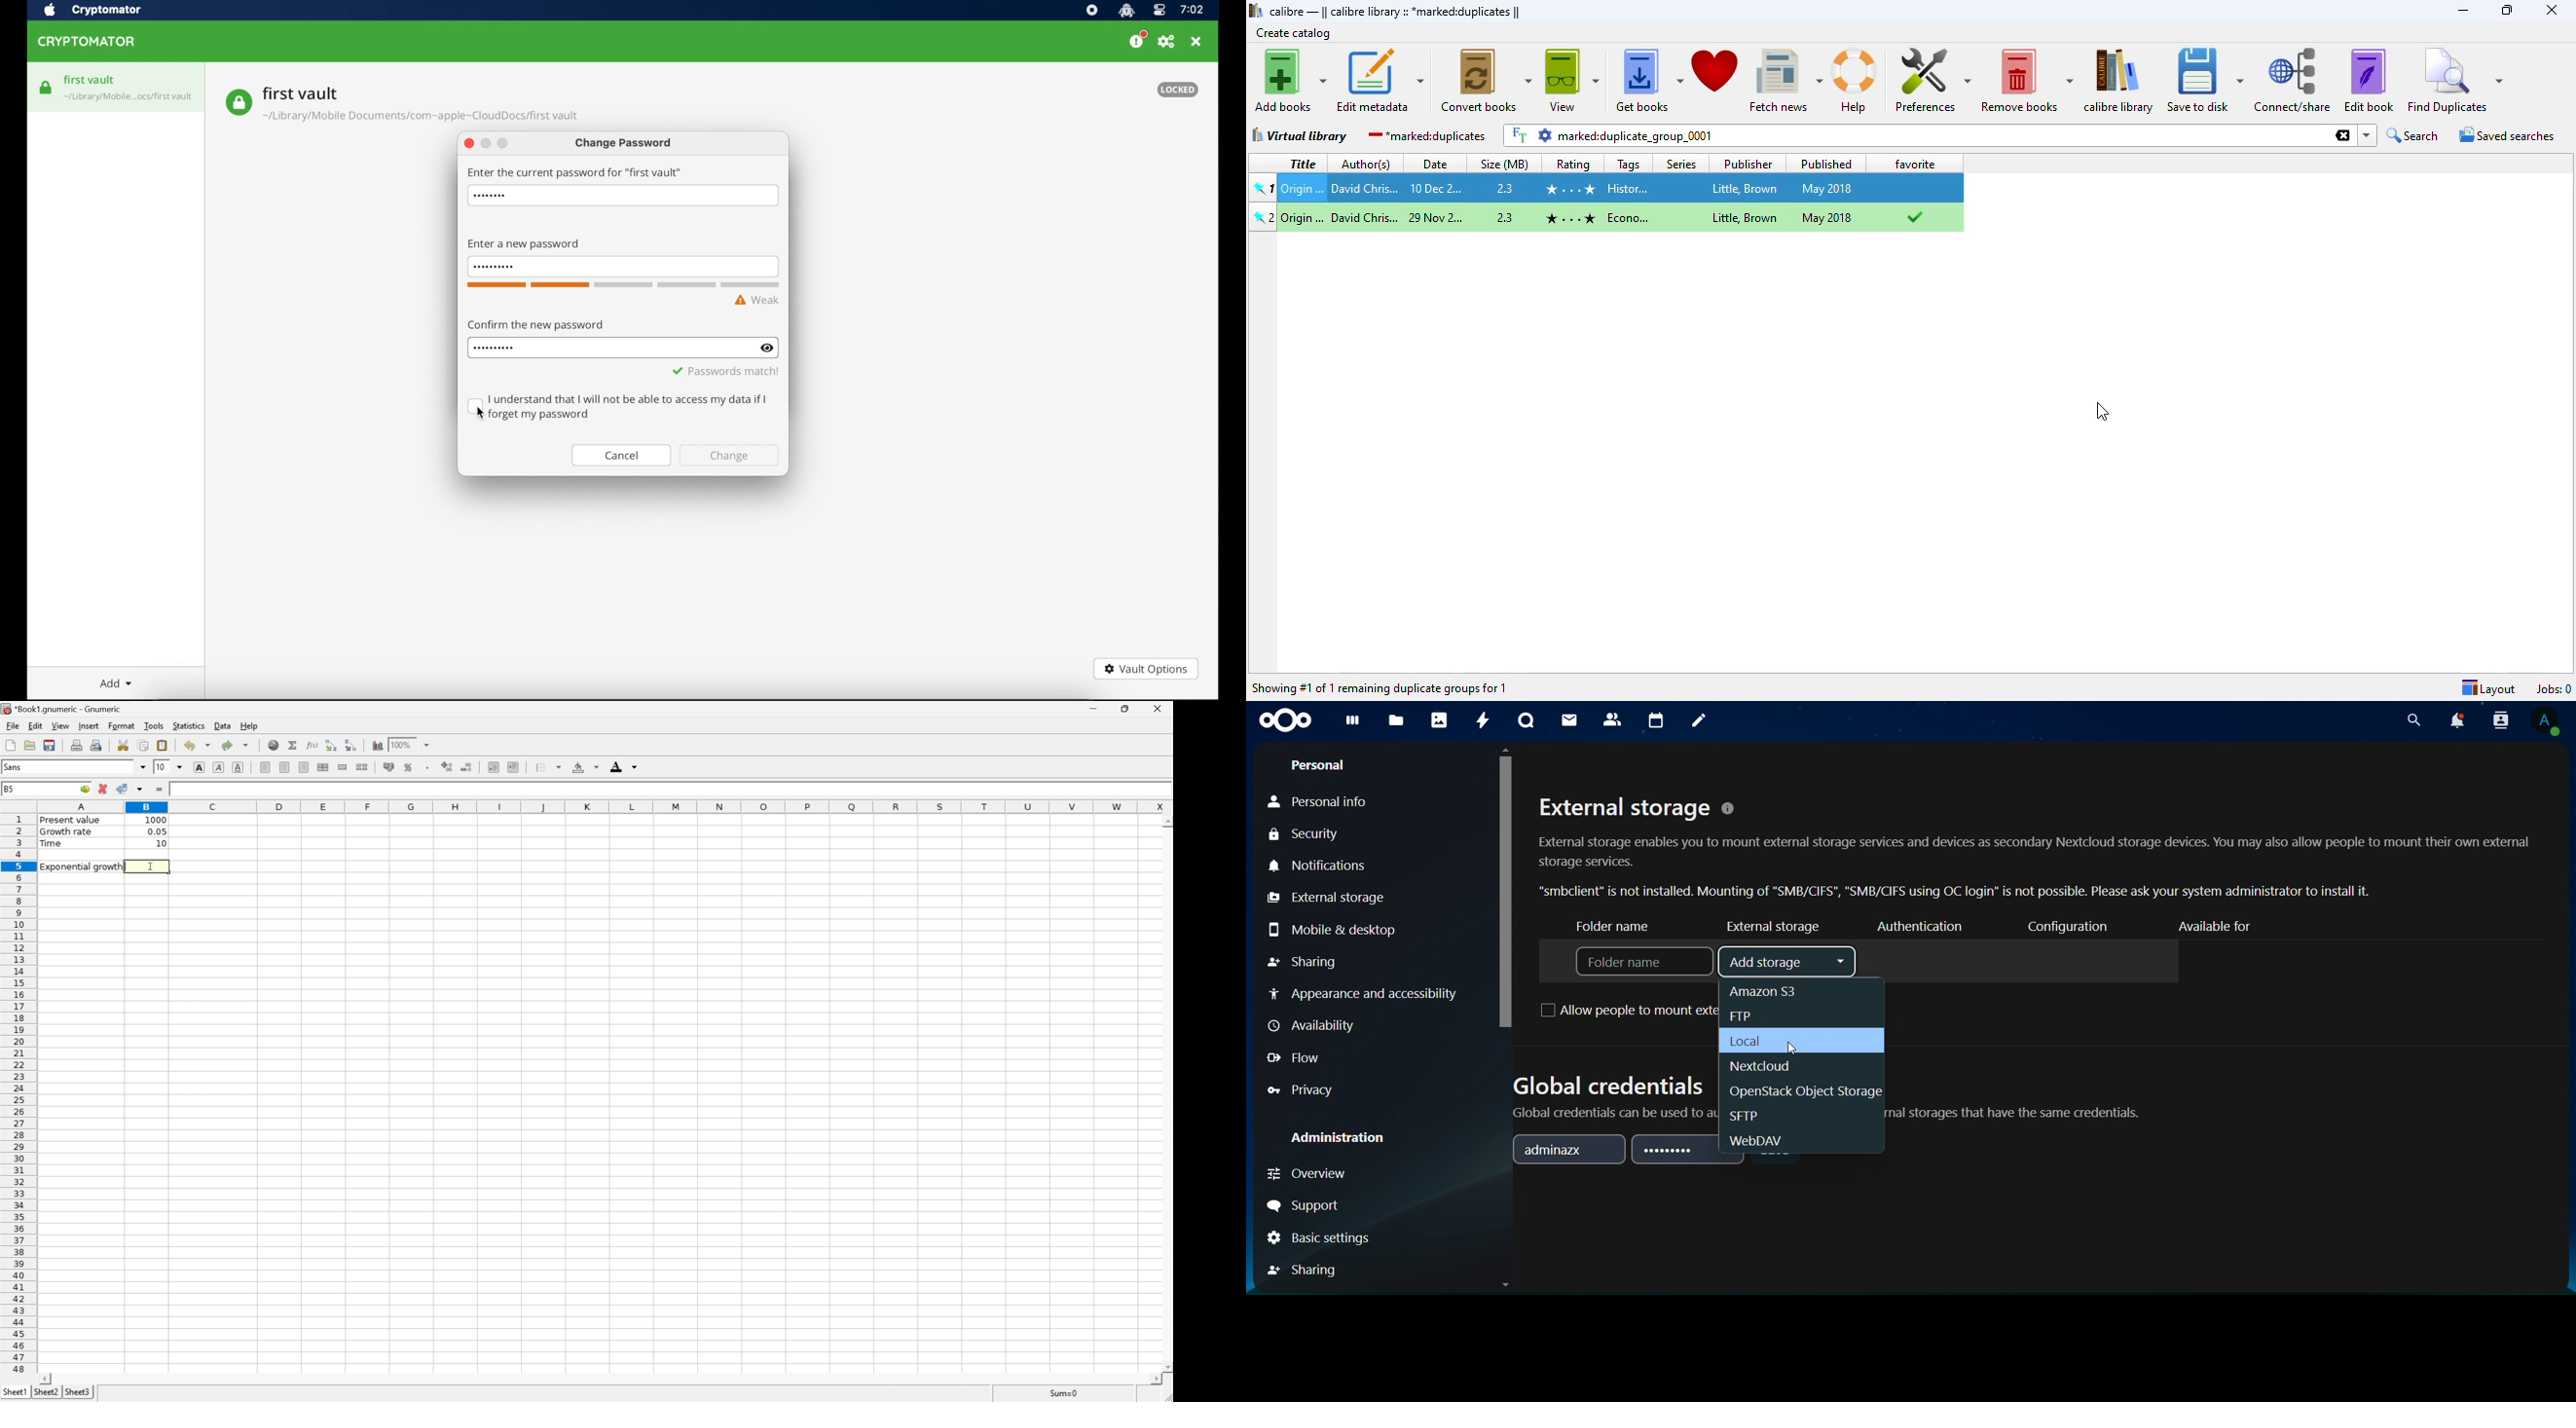 The width and height of the screenshot is (2576, 1428). What do you see at coordinates (1787, 81) in the screenshot?
I see `fetch news` at bounding box center [1787, 81].